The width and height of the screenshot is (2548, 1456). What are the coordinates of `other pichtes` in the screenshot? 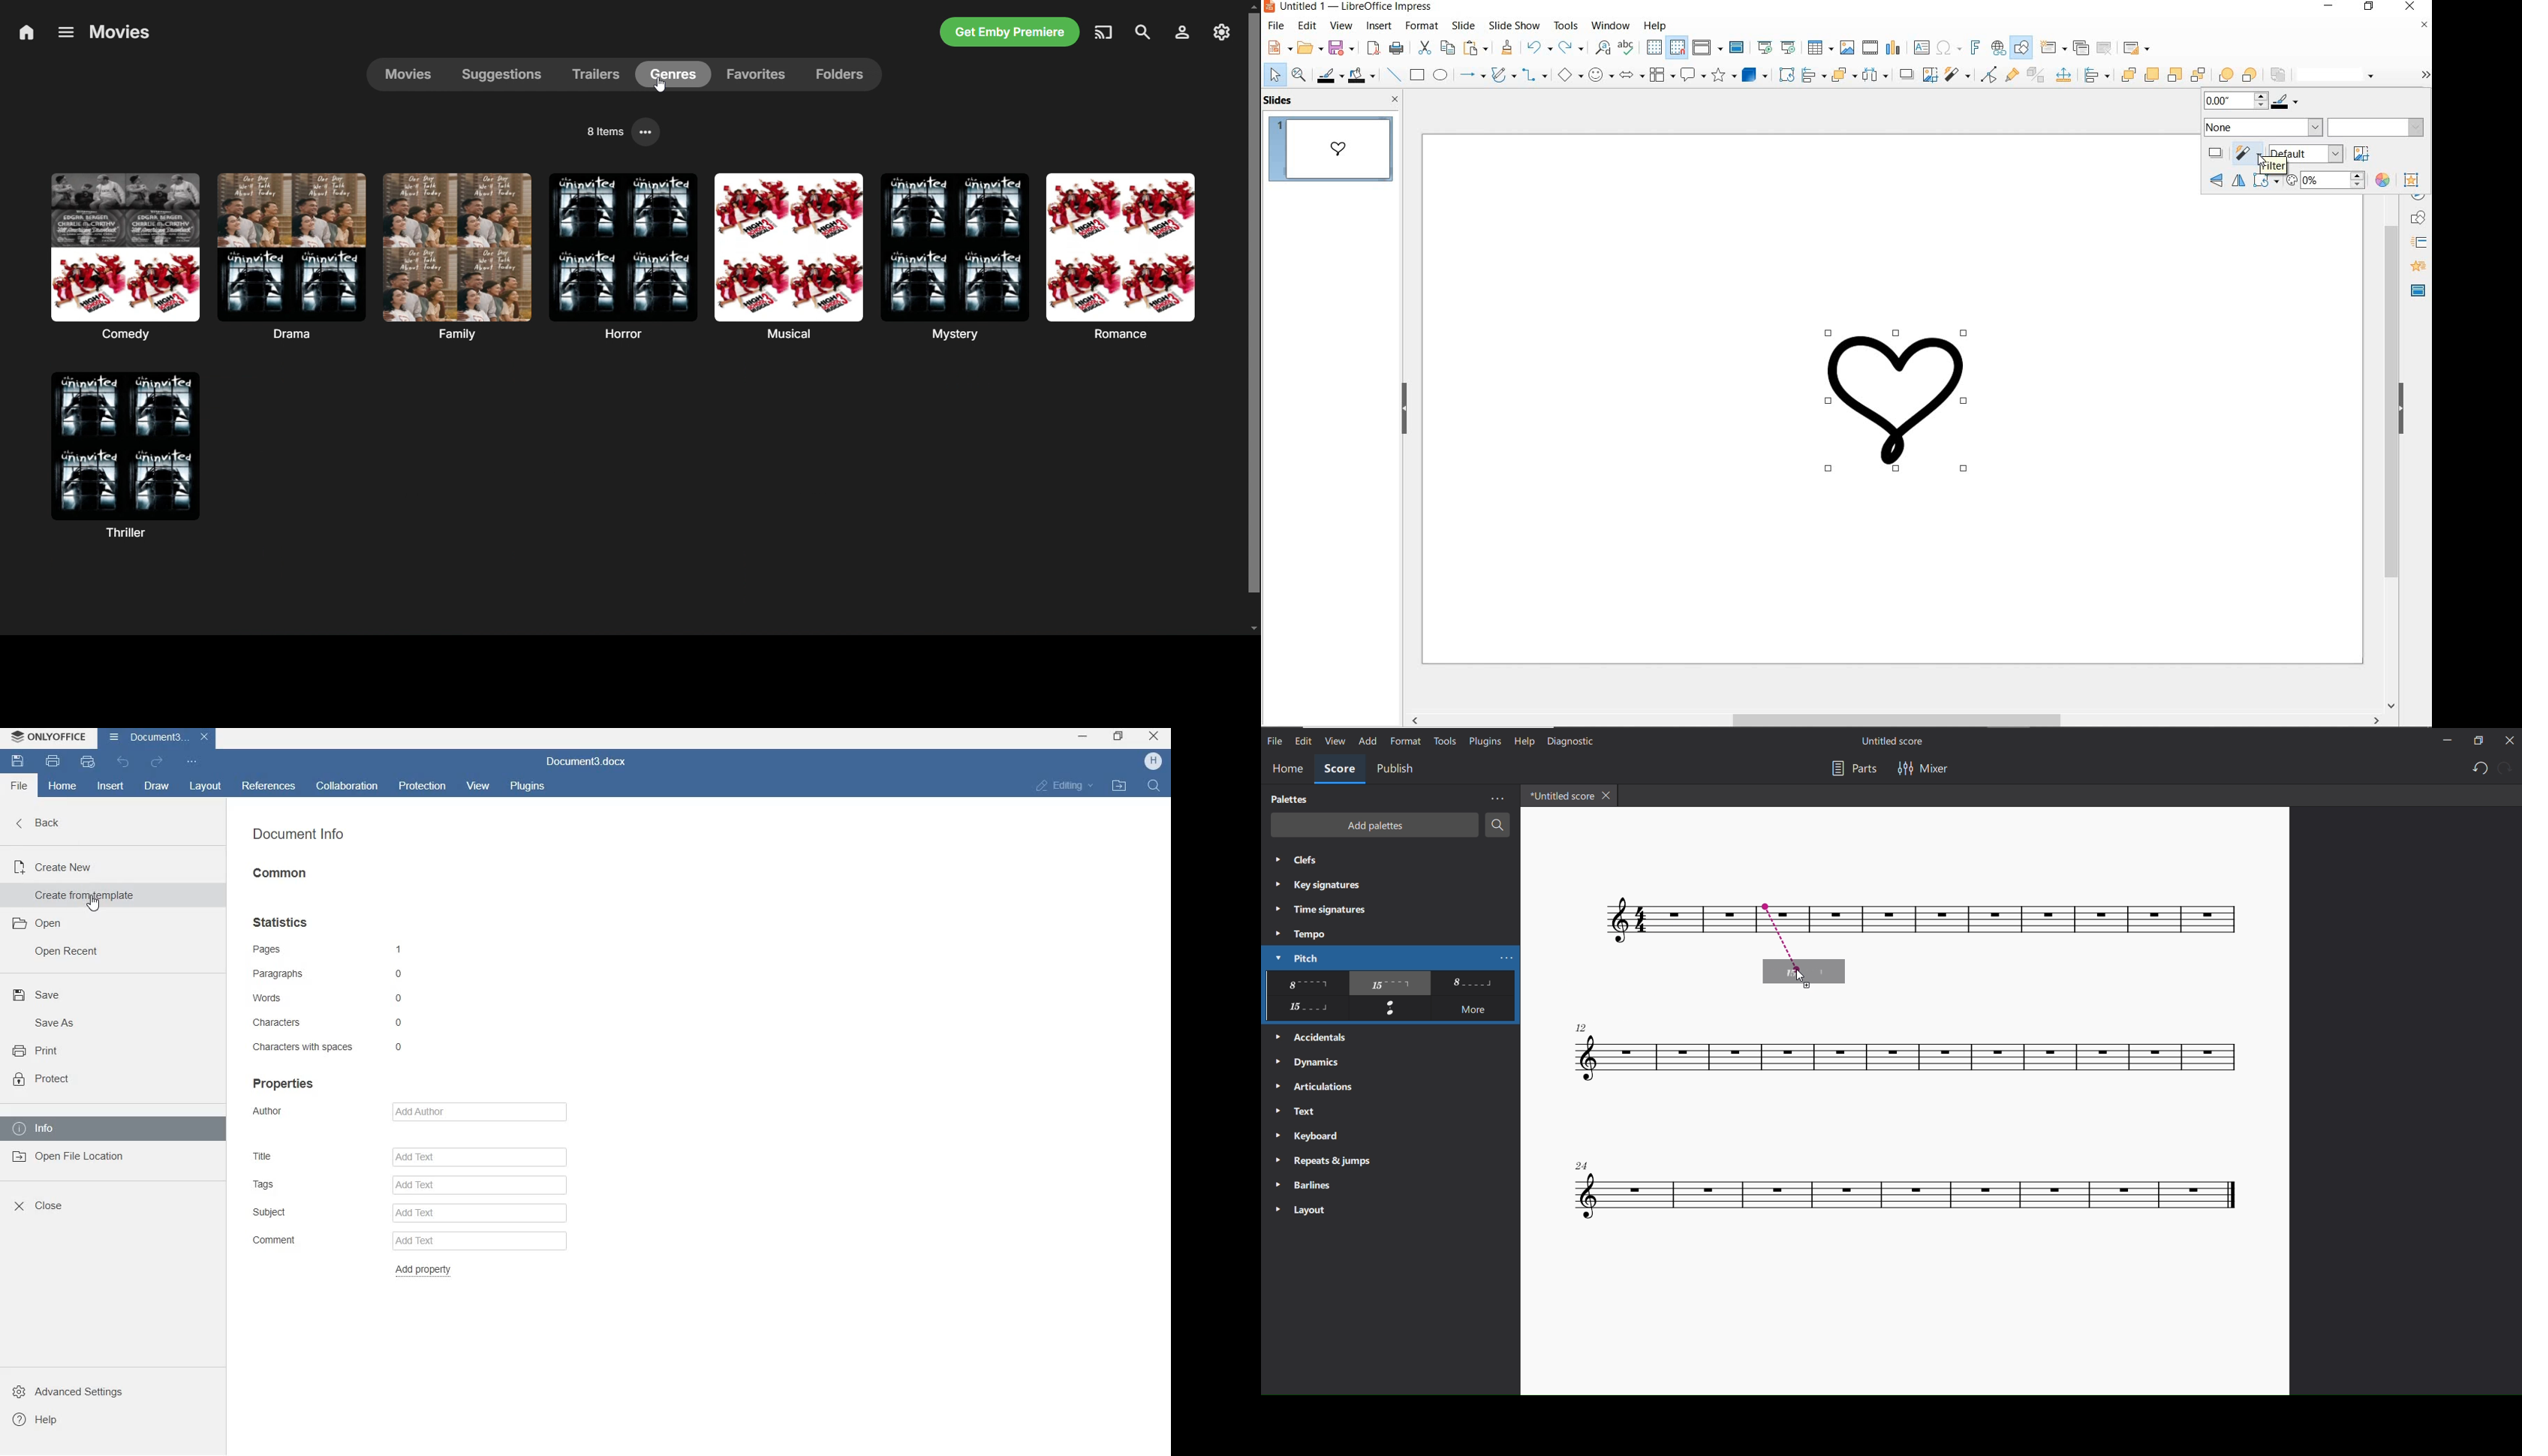 It's located at (1390, 983).